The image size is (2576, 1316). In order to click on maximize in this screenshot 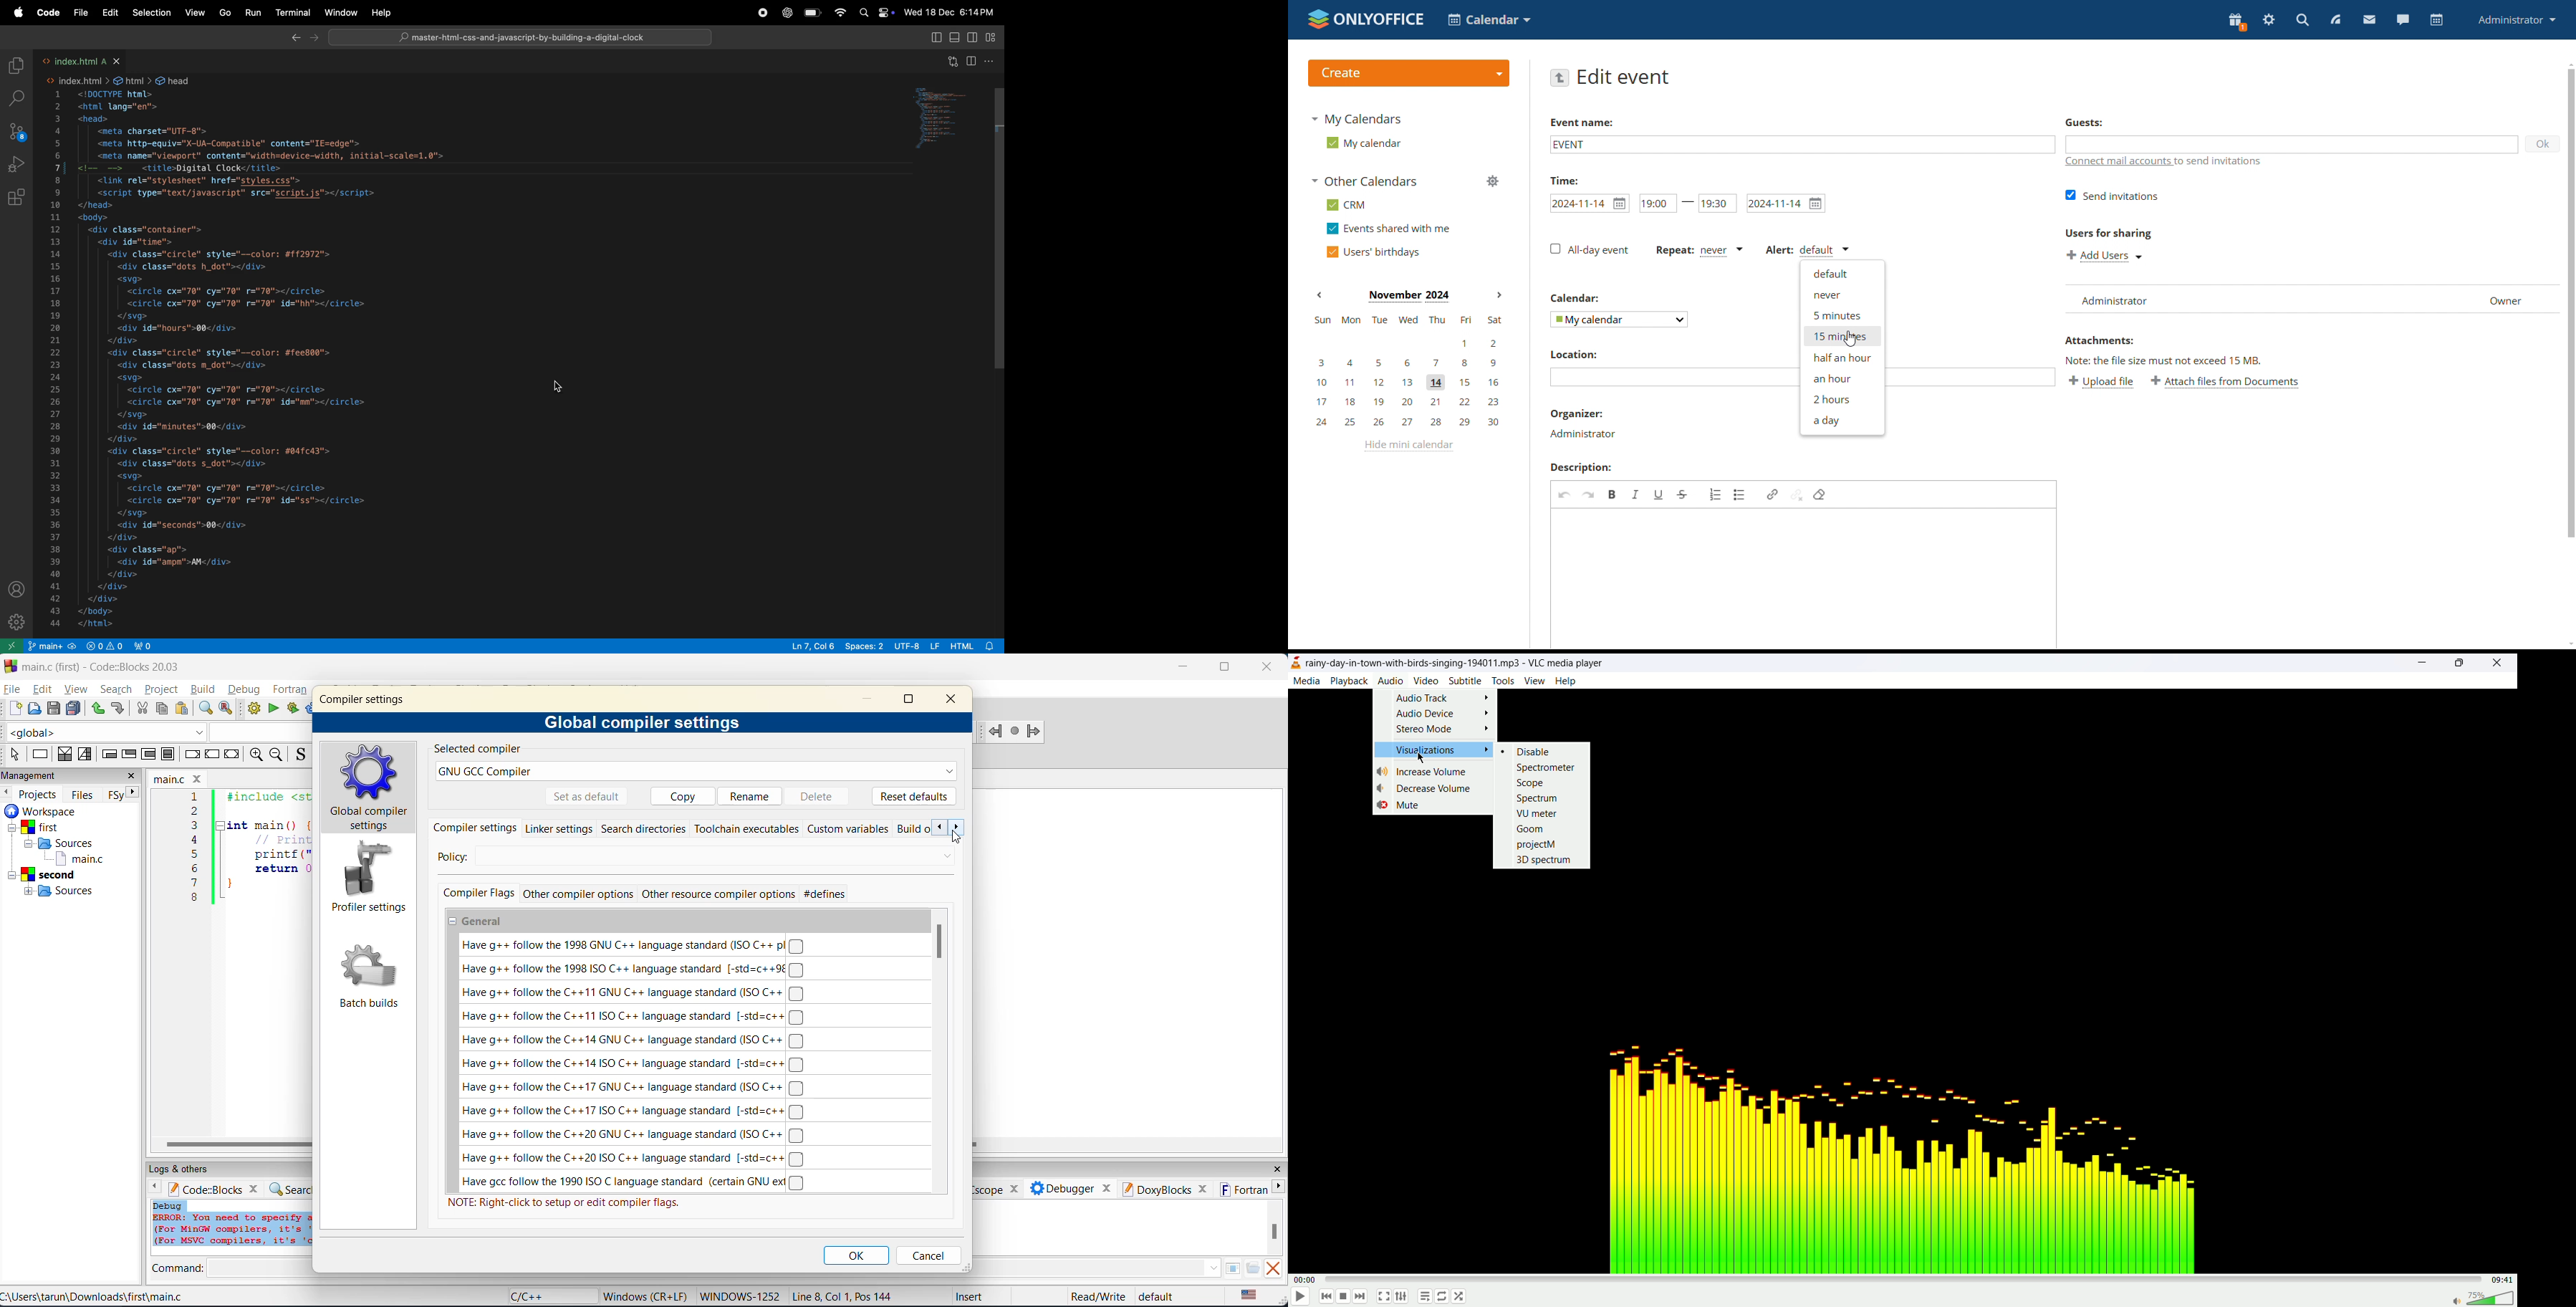, I will do `click(910, 702)`.